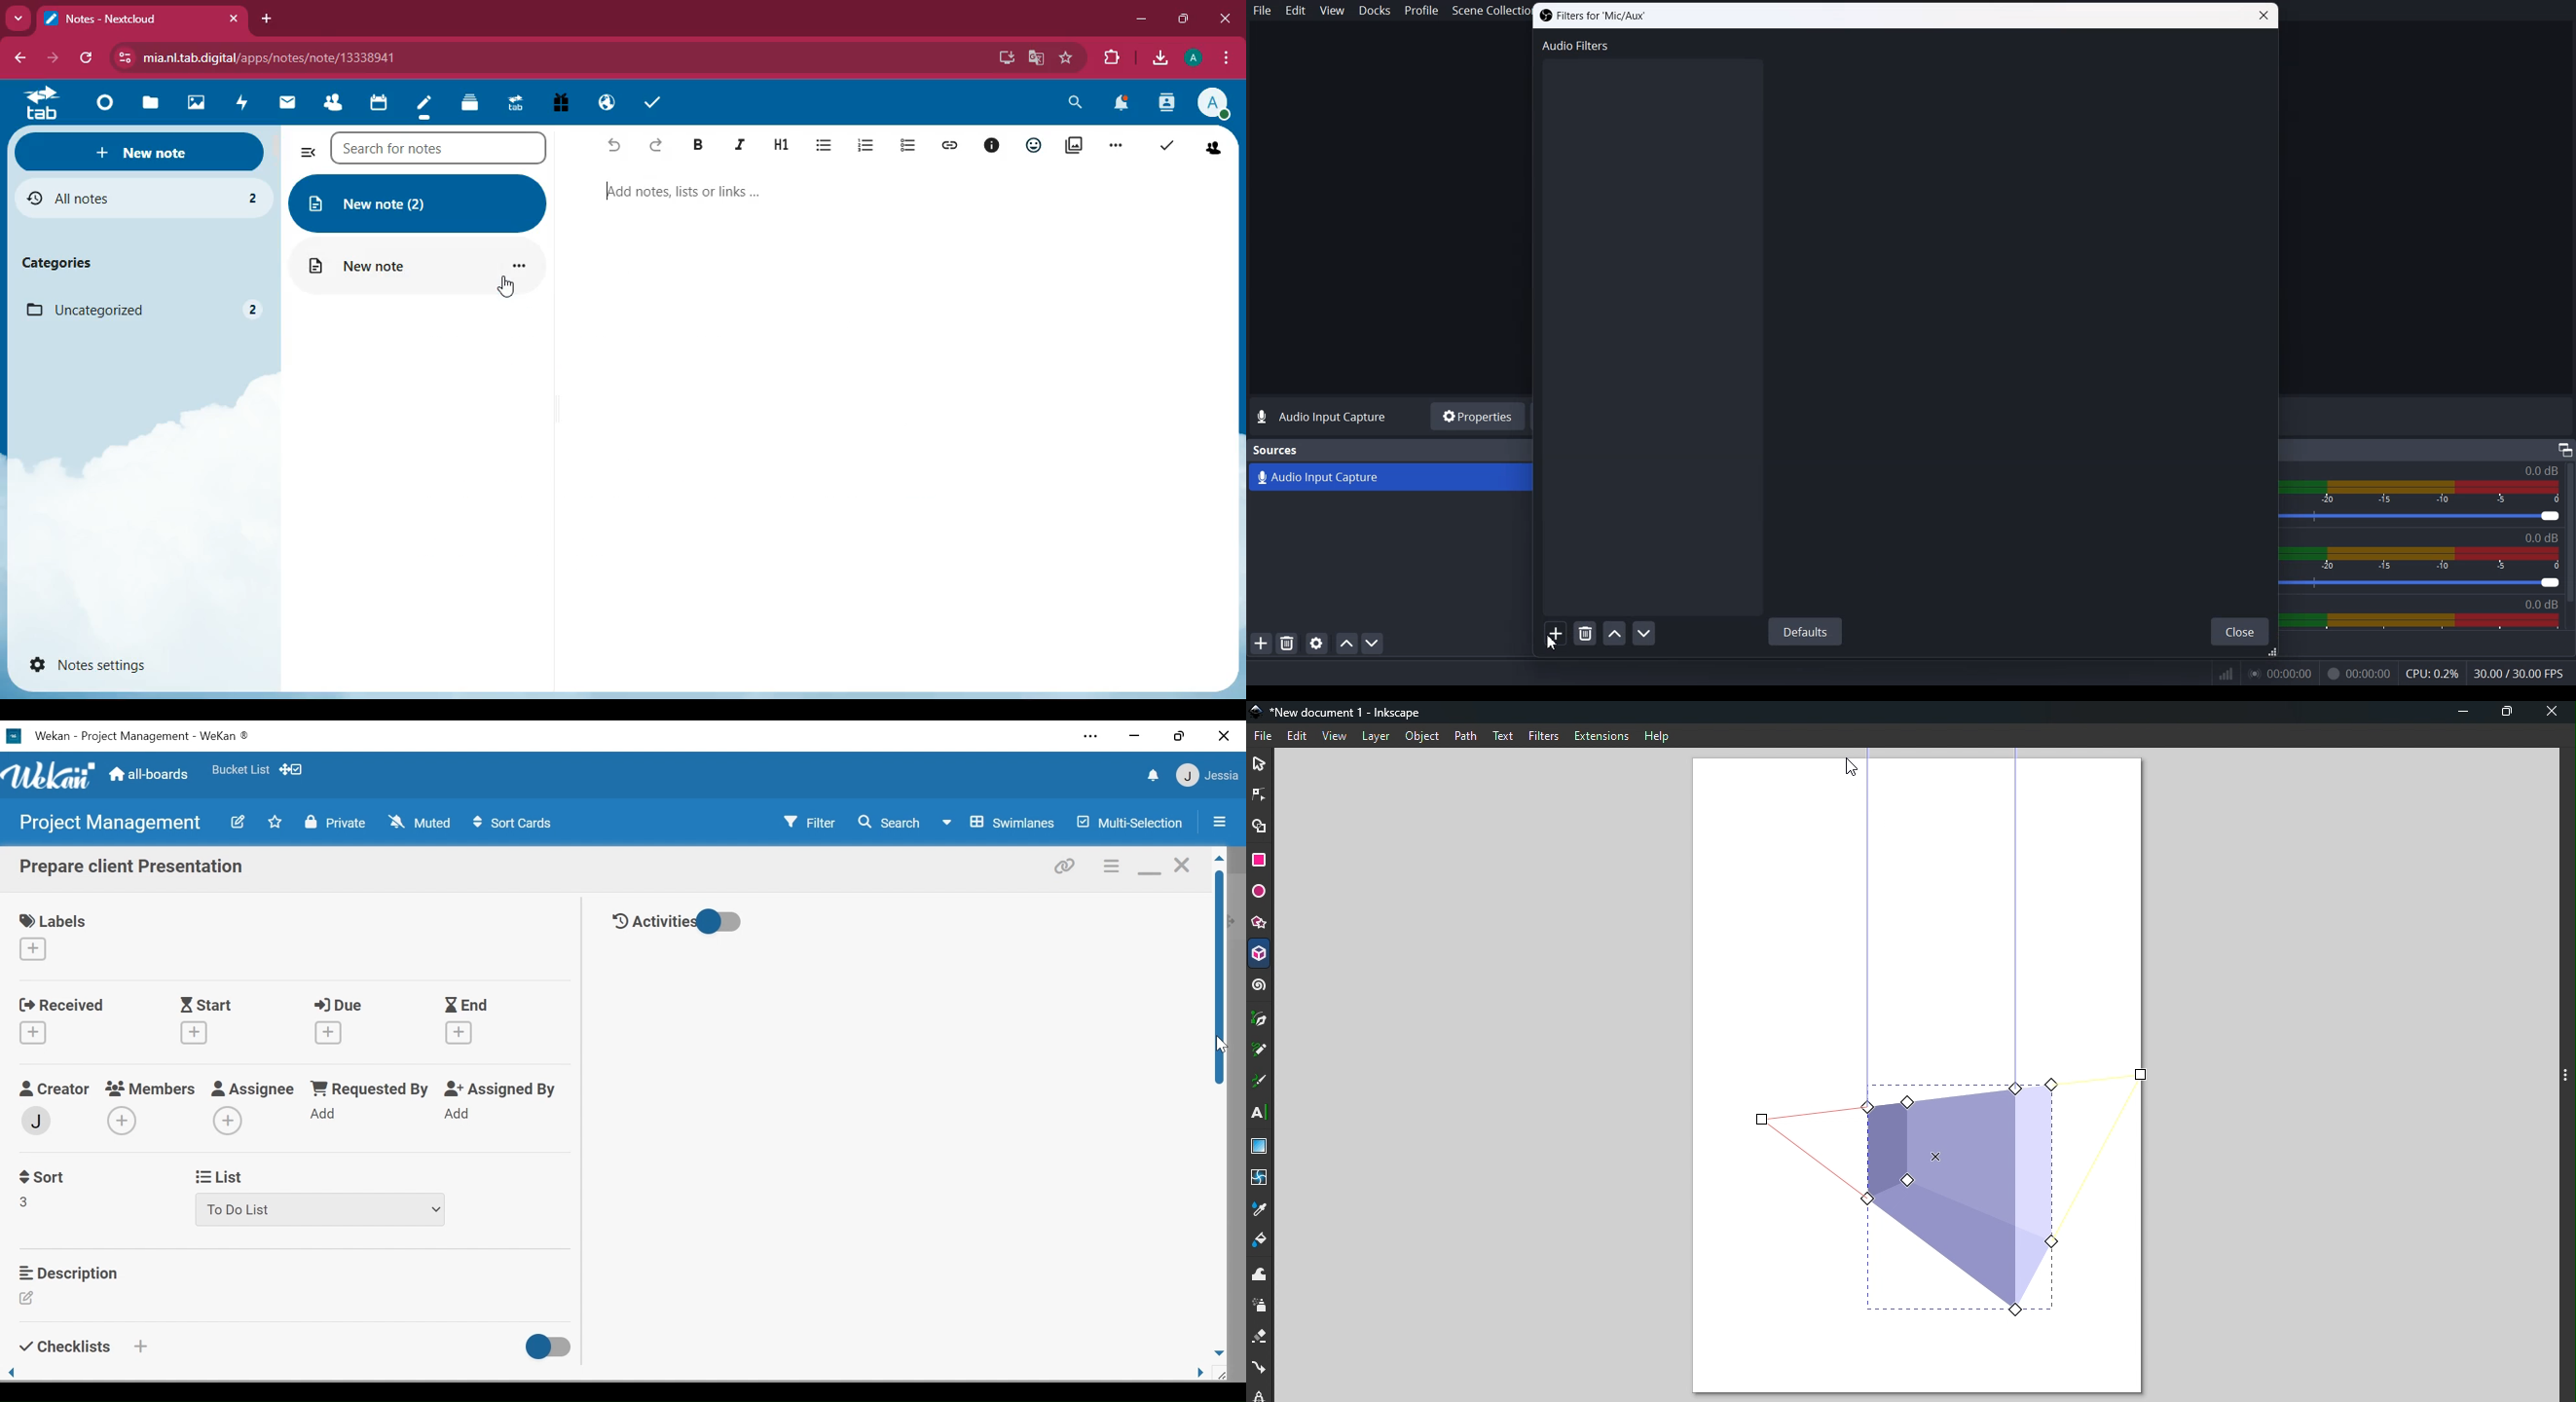 This screenshot has height=1428, width=2576. Describe the element at coordinates (291, 770) in the screenshot. I see `Show Desktop drag handles` at that location.